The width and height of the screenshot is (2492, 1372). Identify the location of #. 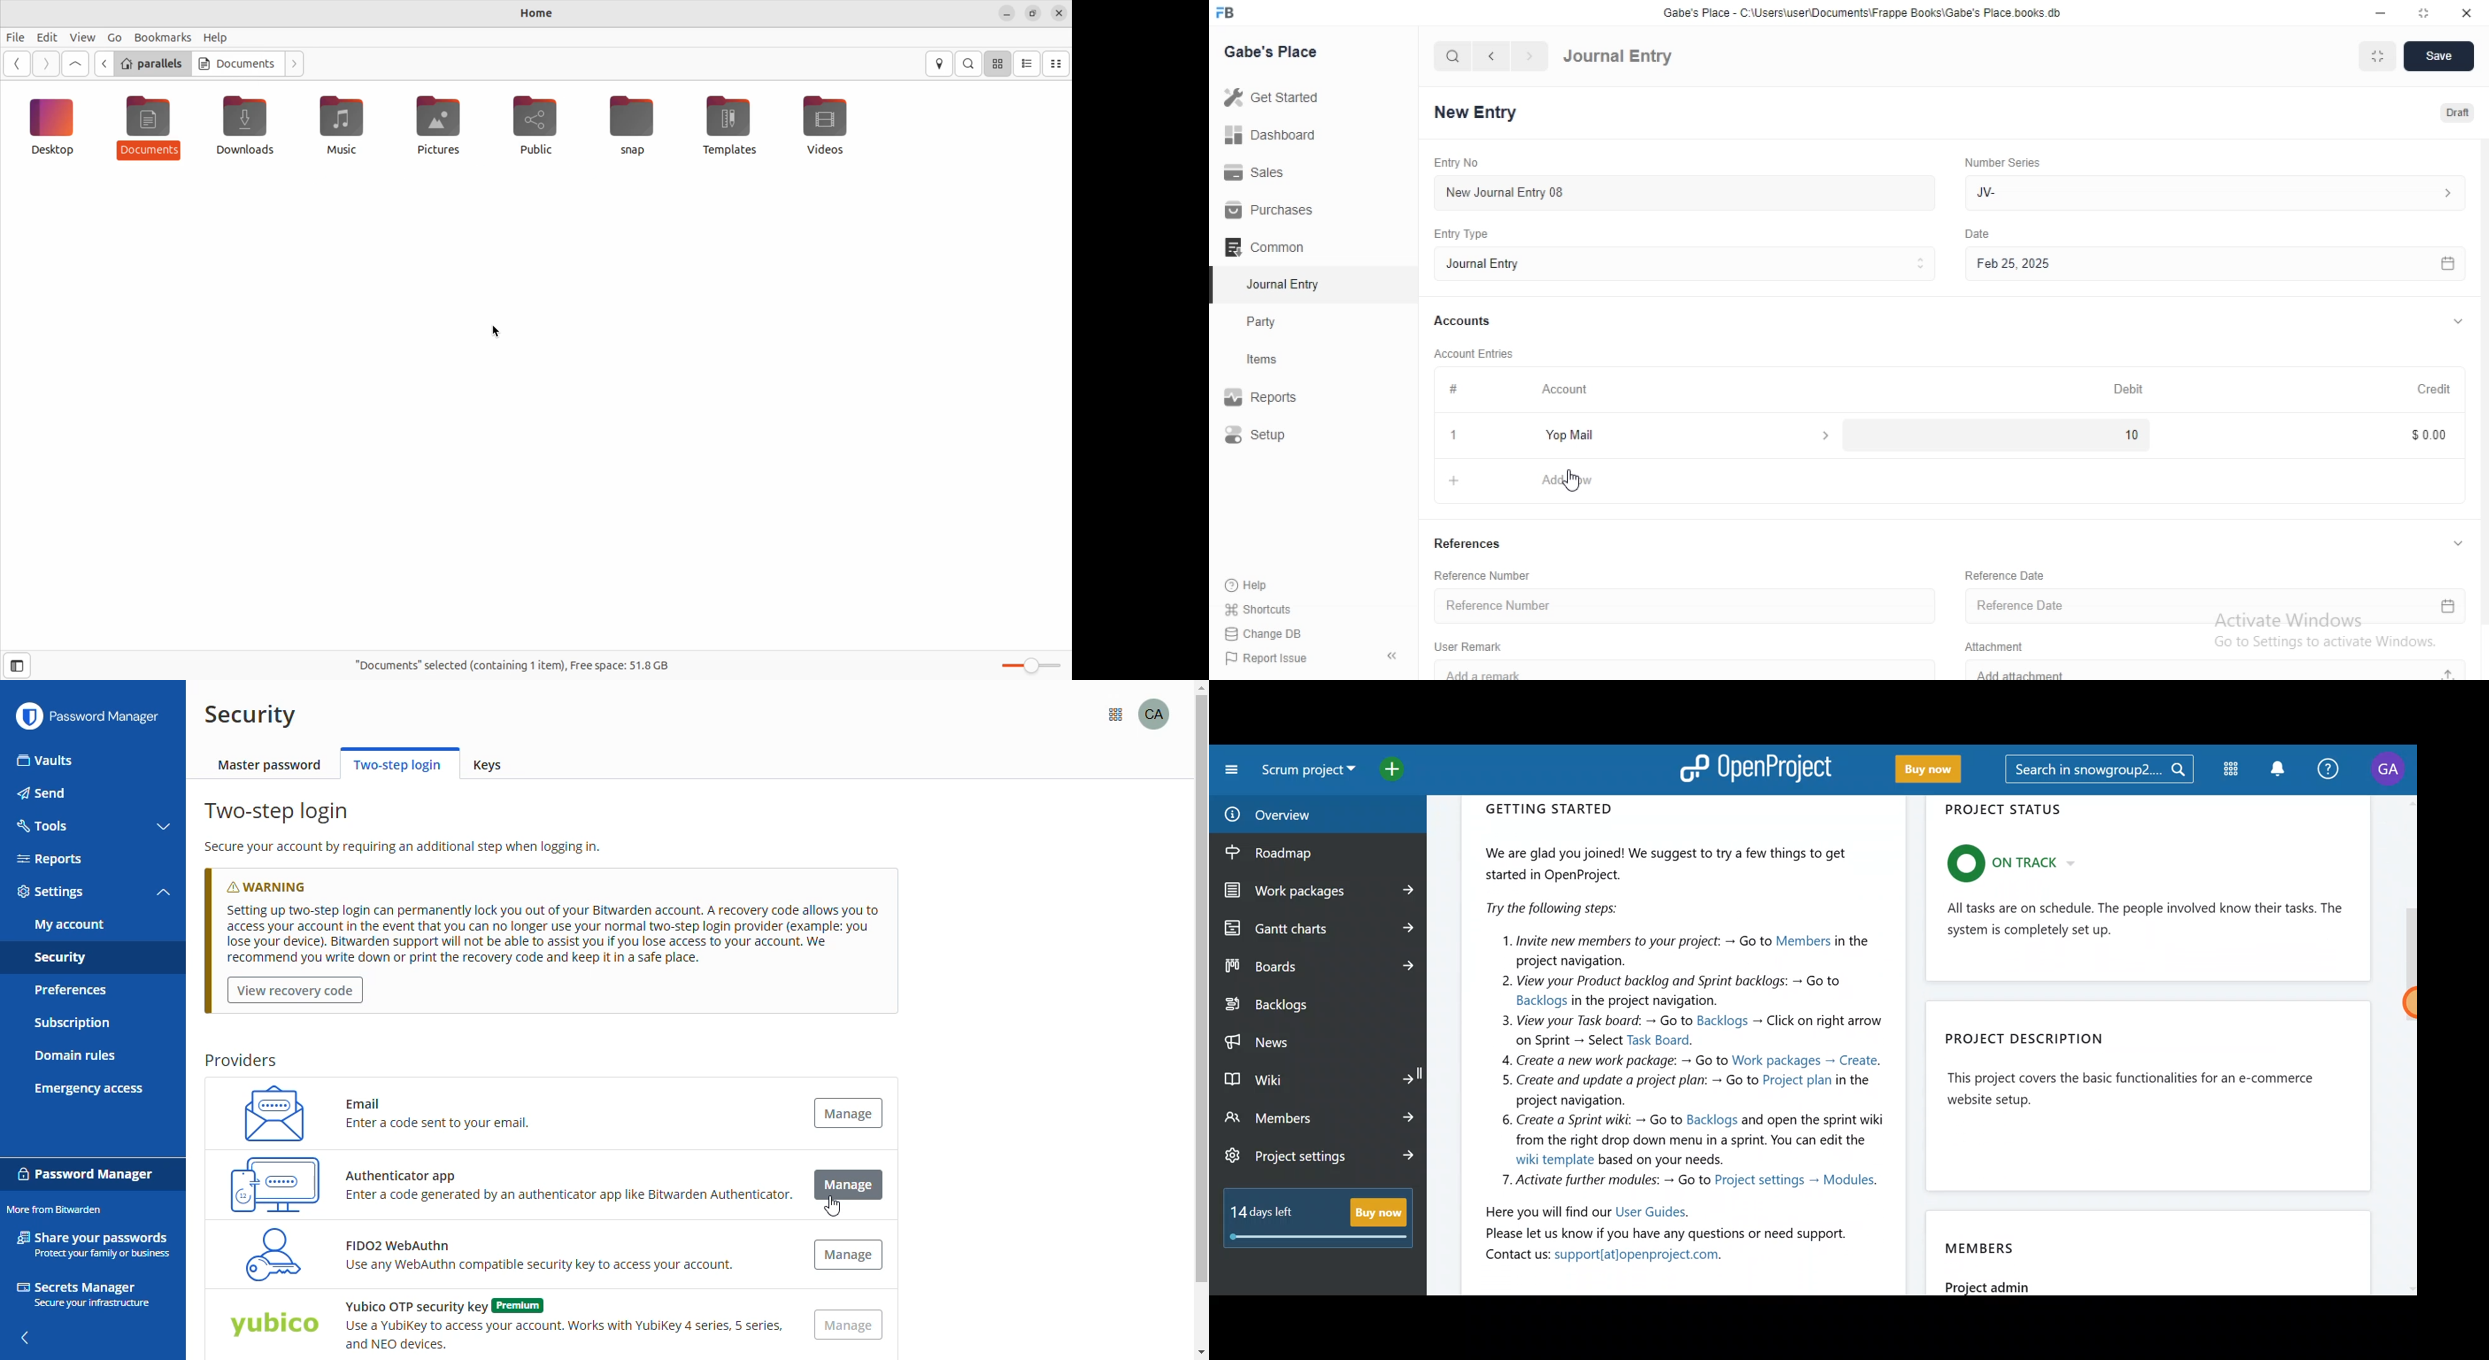
(1452, 390).